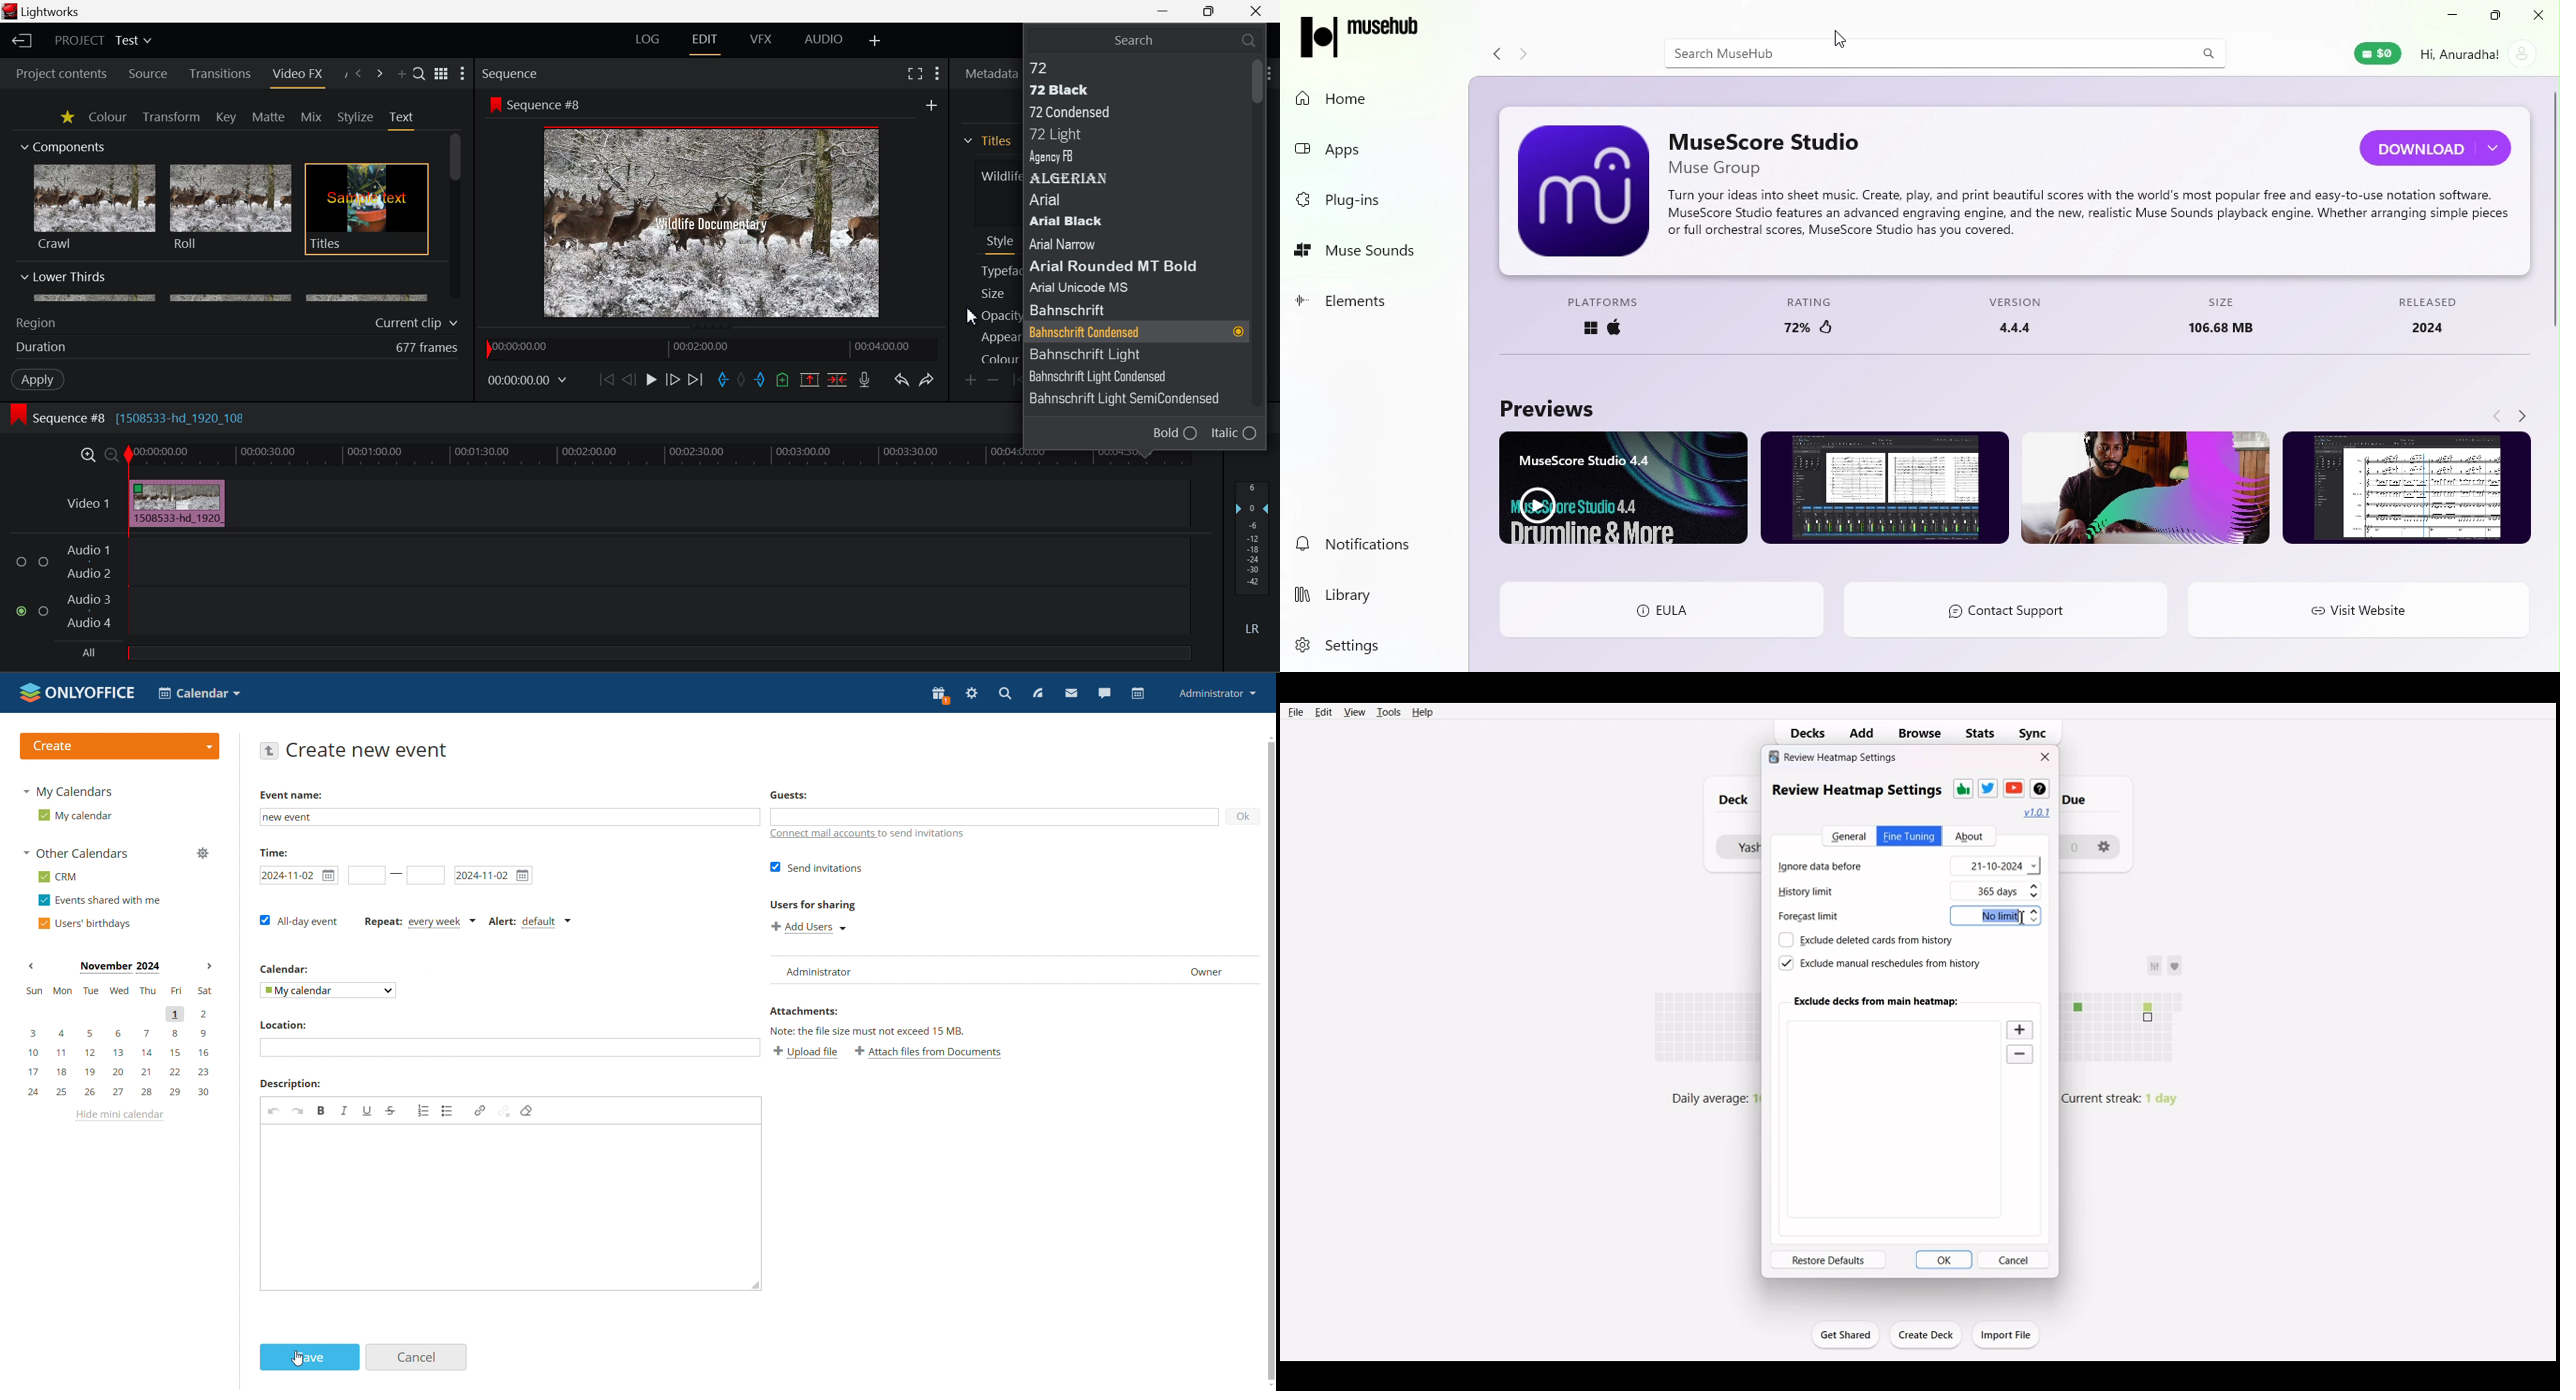  I want to click on Hyperlink, so click(2038, 813).